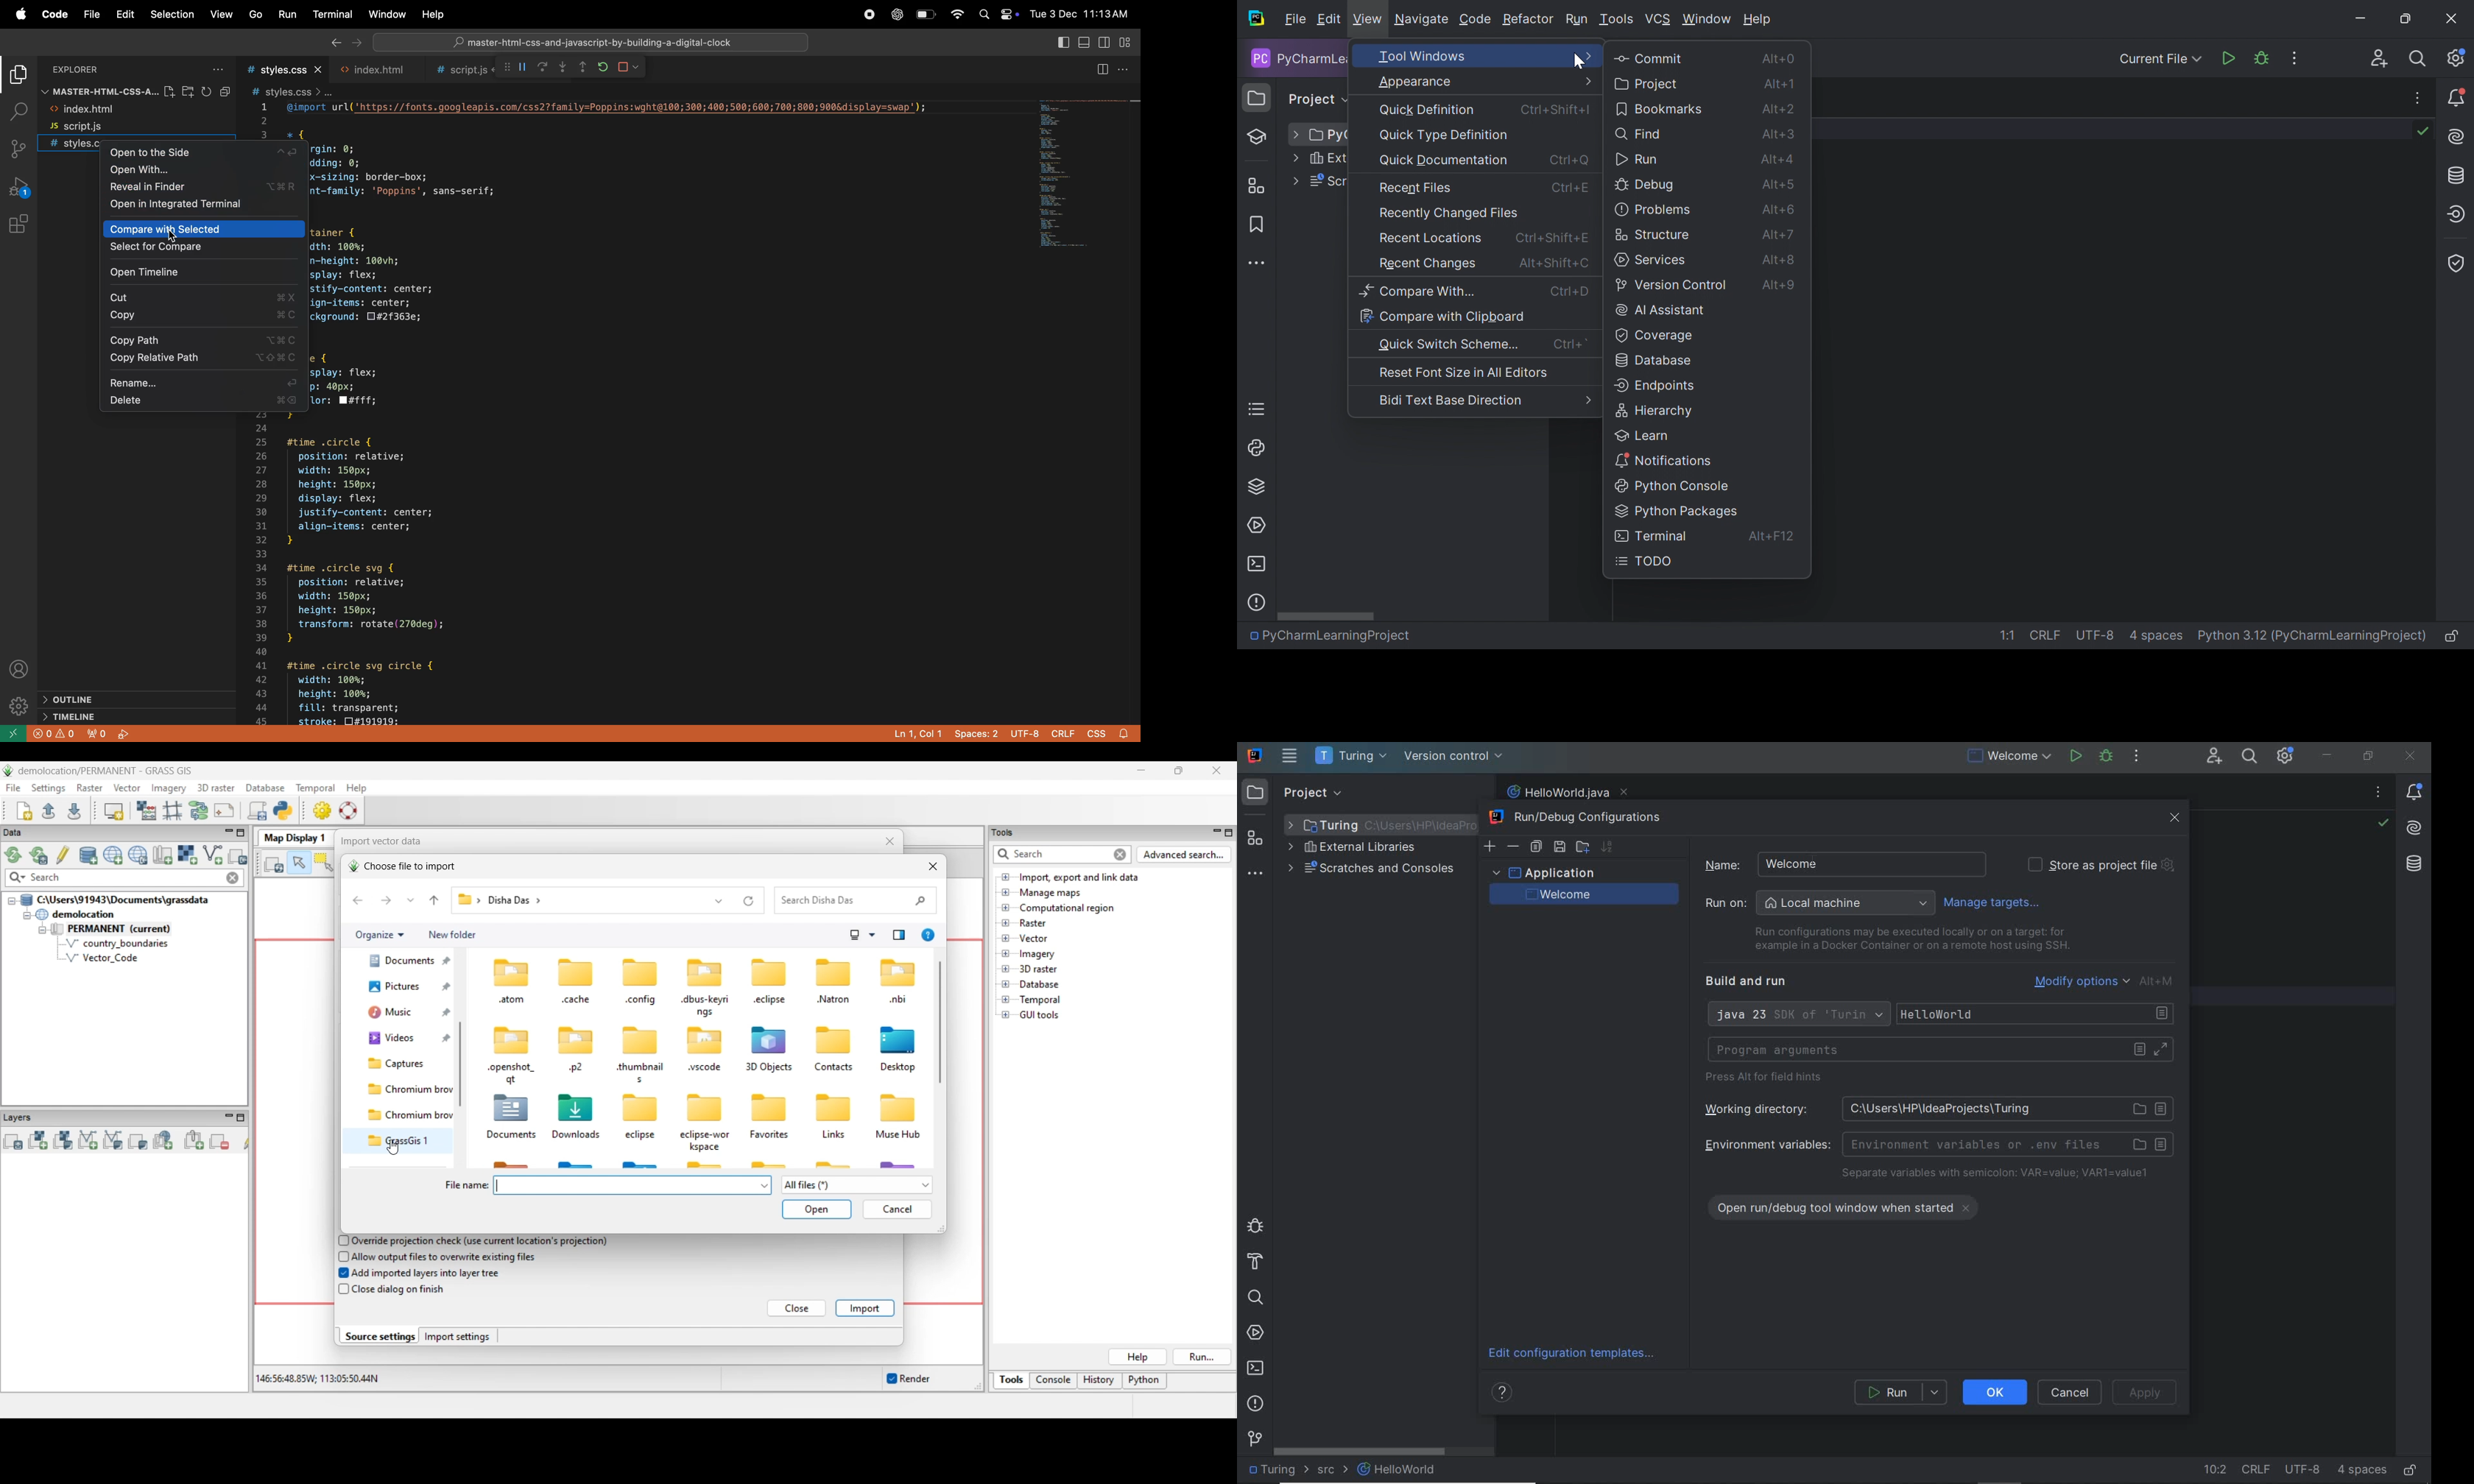 The image size is (2492, 1484). What do you see at coordinates (201, 271) in the screenshot?
I see `open time line` at bounding box center [201, 271].